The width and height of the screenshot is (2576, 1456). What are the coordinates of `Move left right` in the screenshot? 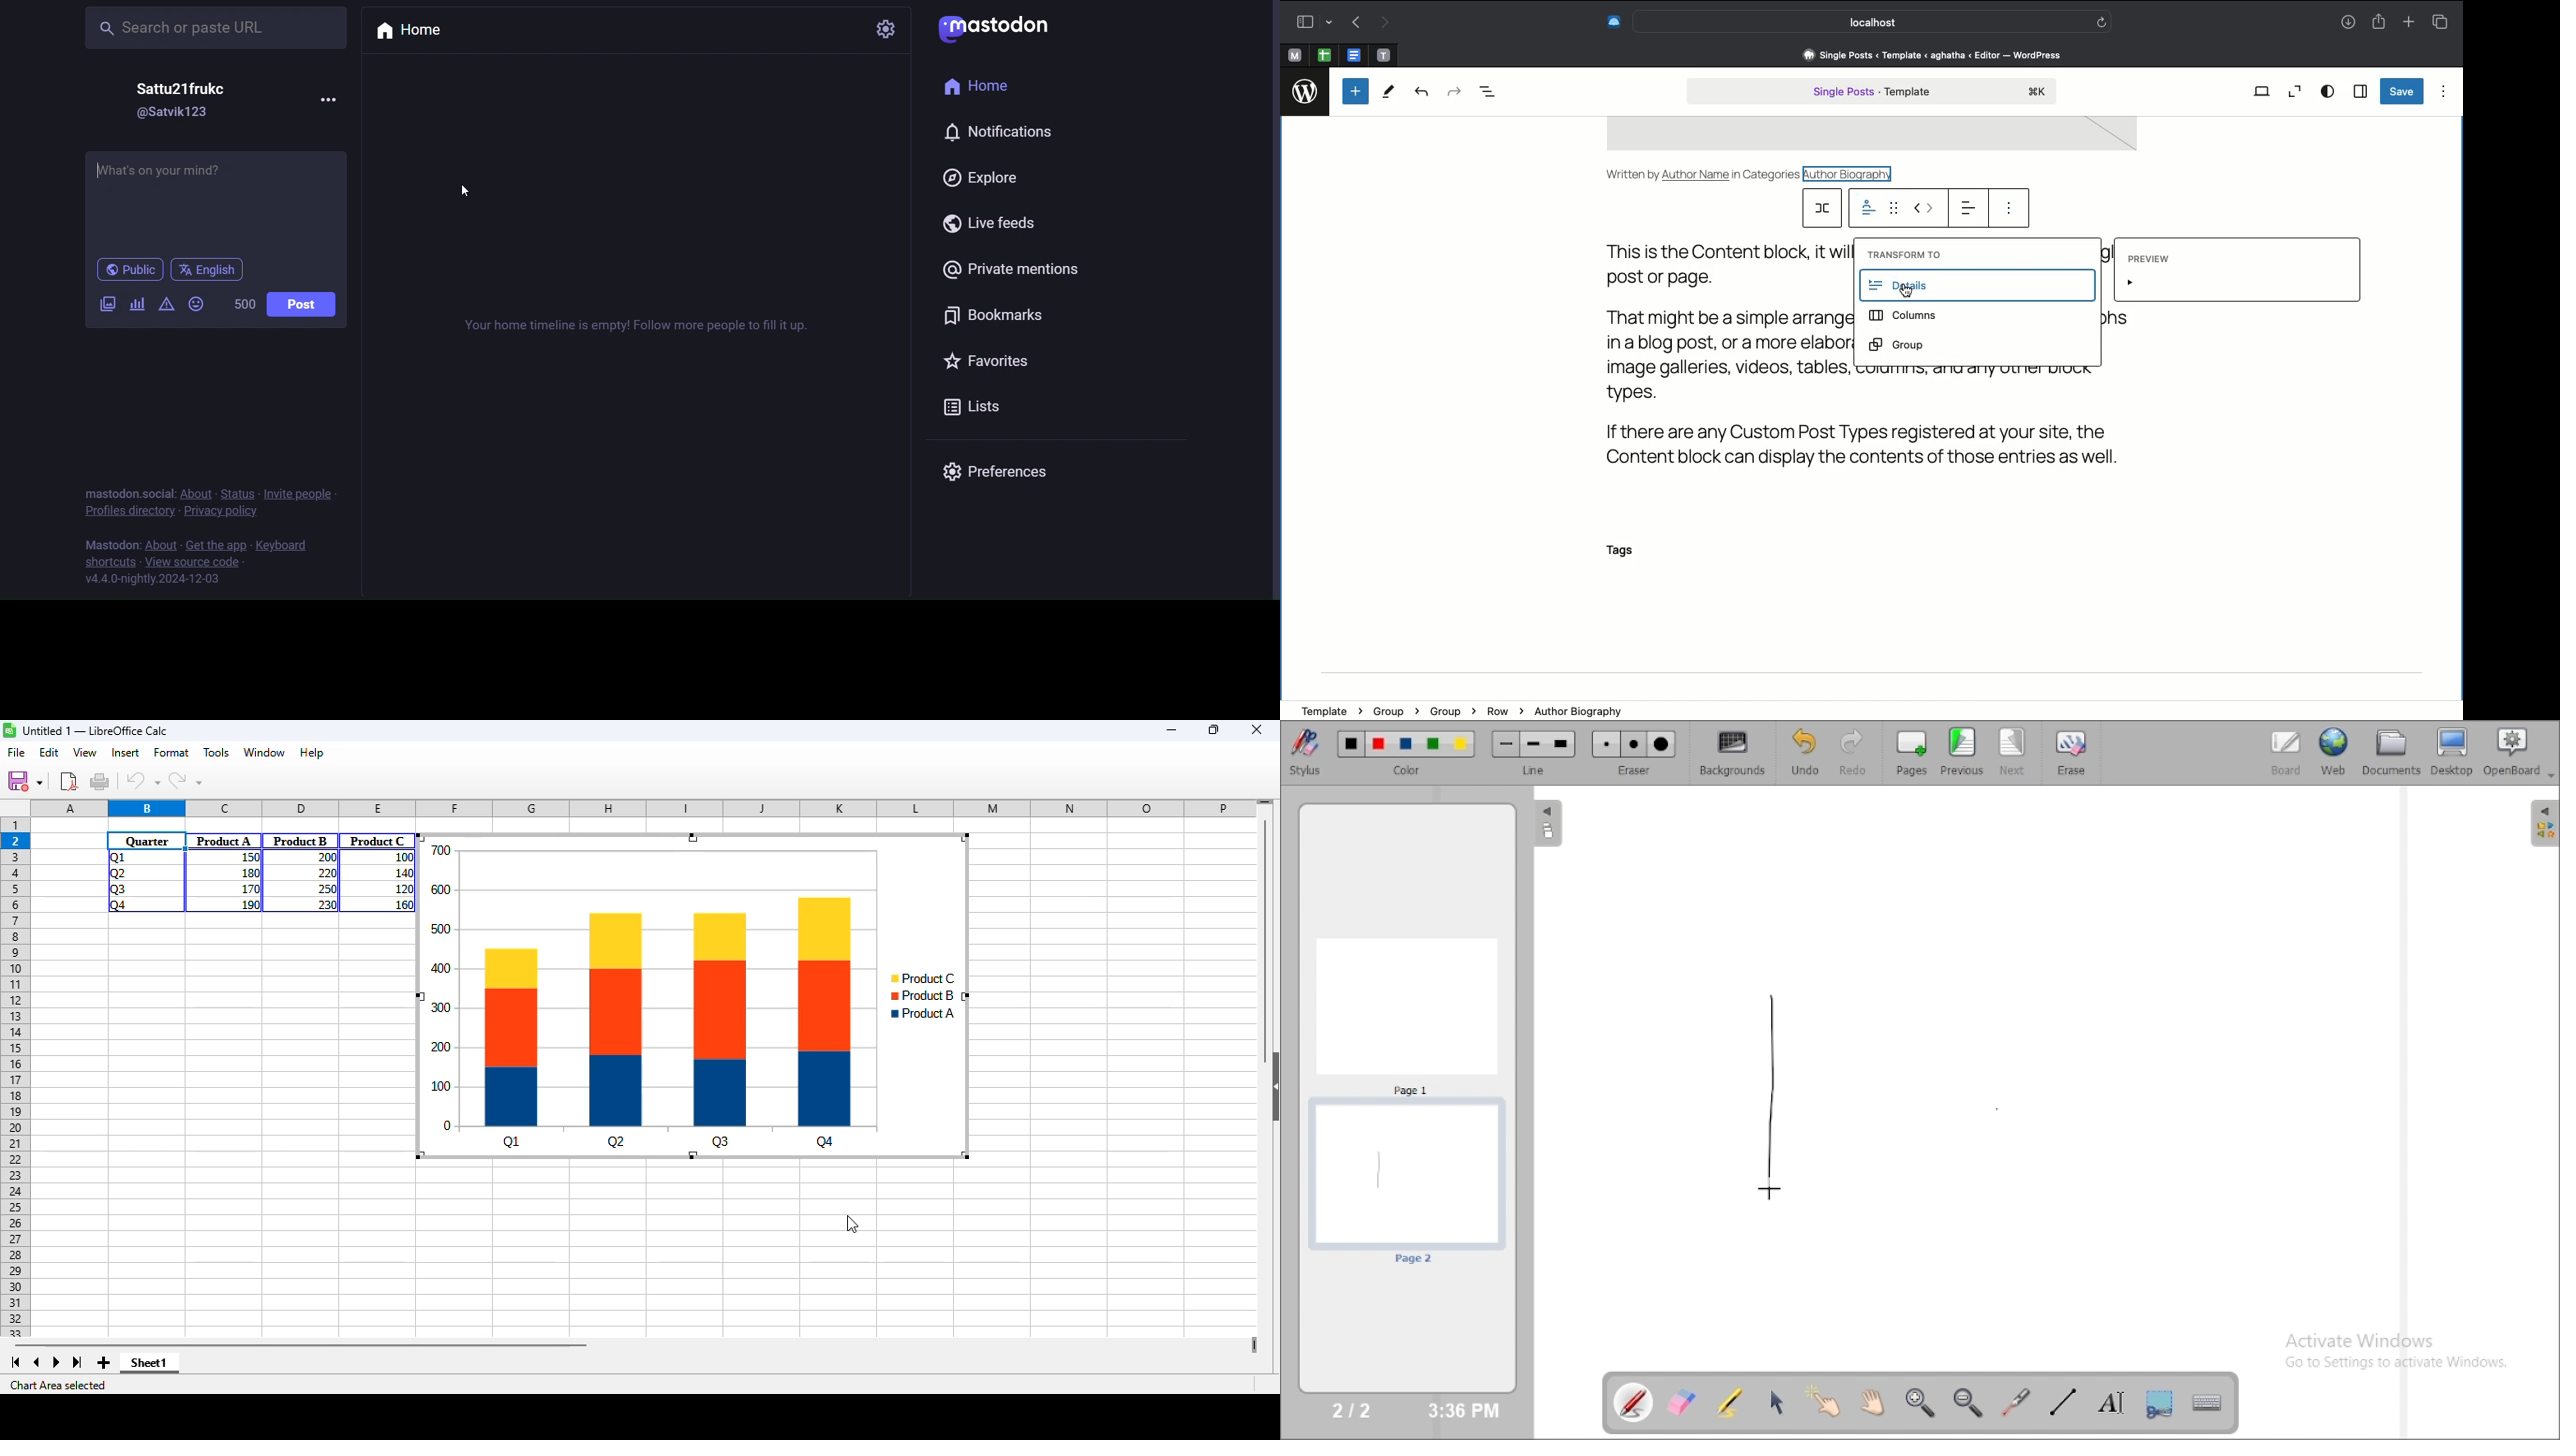 It's located at (1925, 208).